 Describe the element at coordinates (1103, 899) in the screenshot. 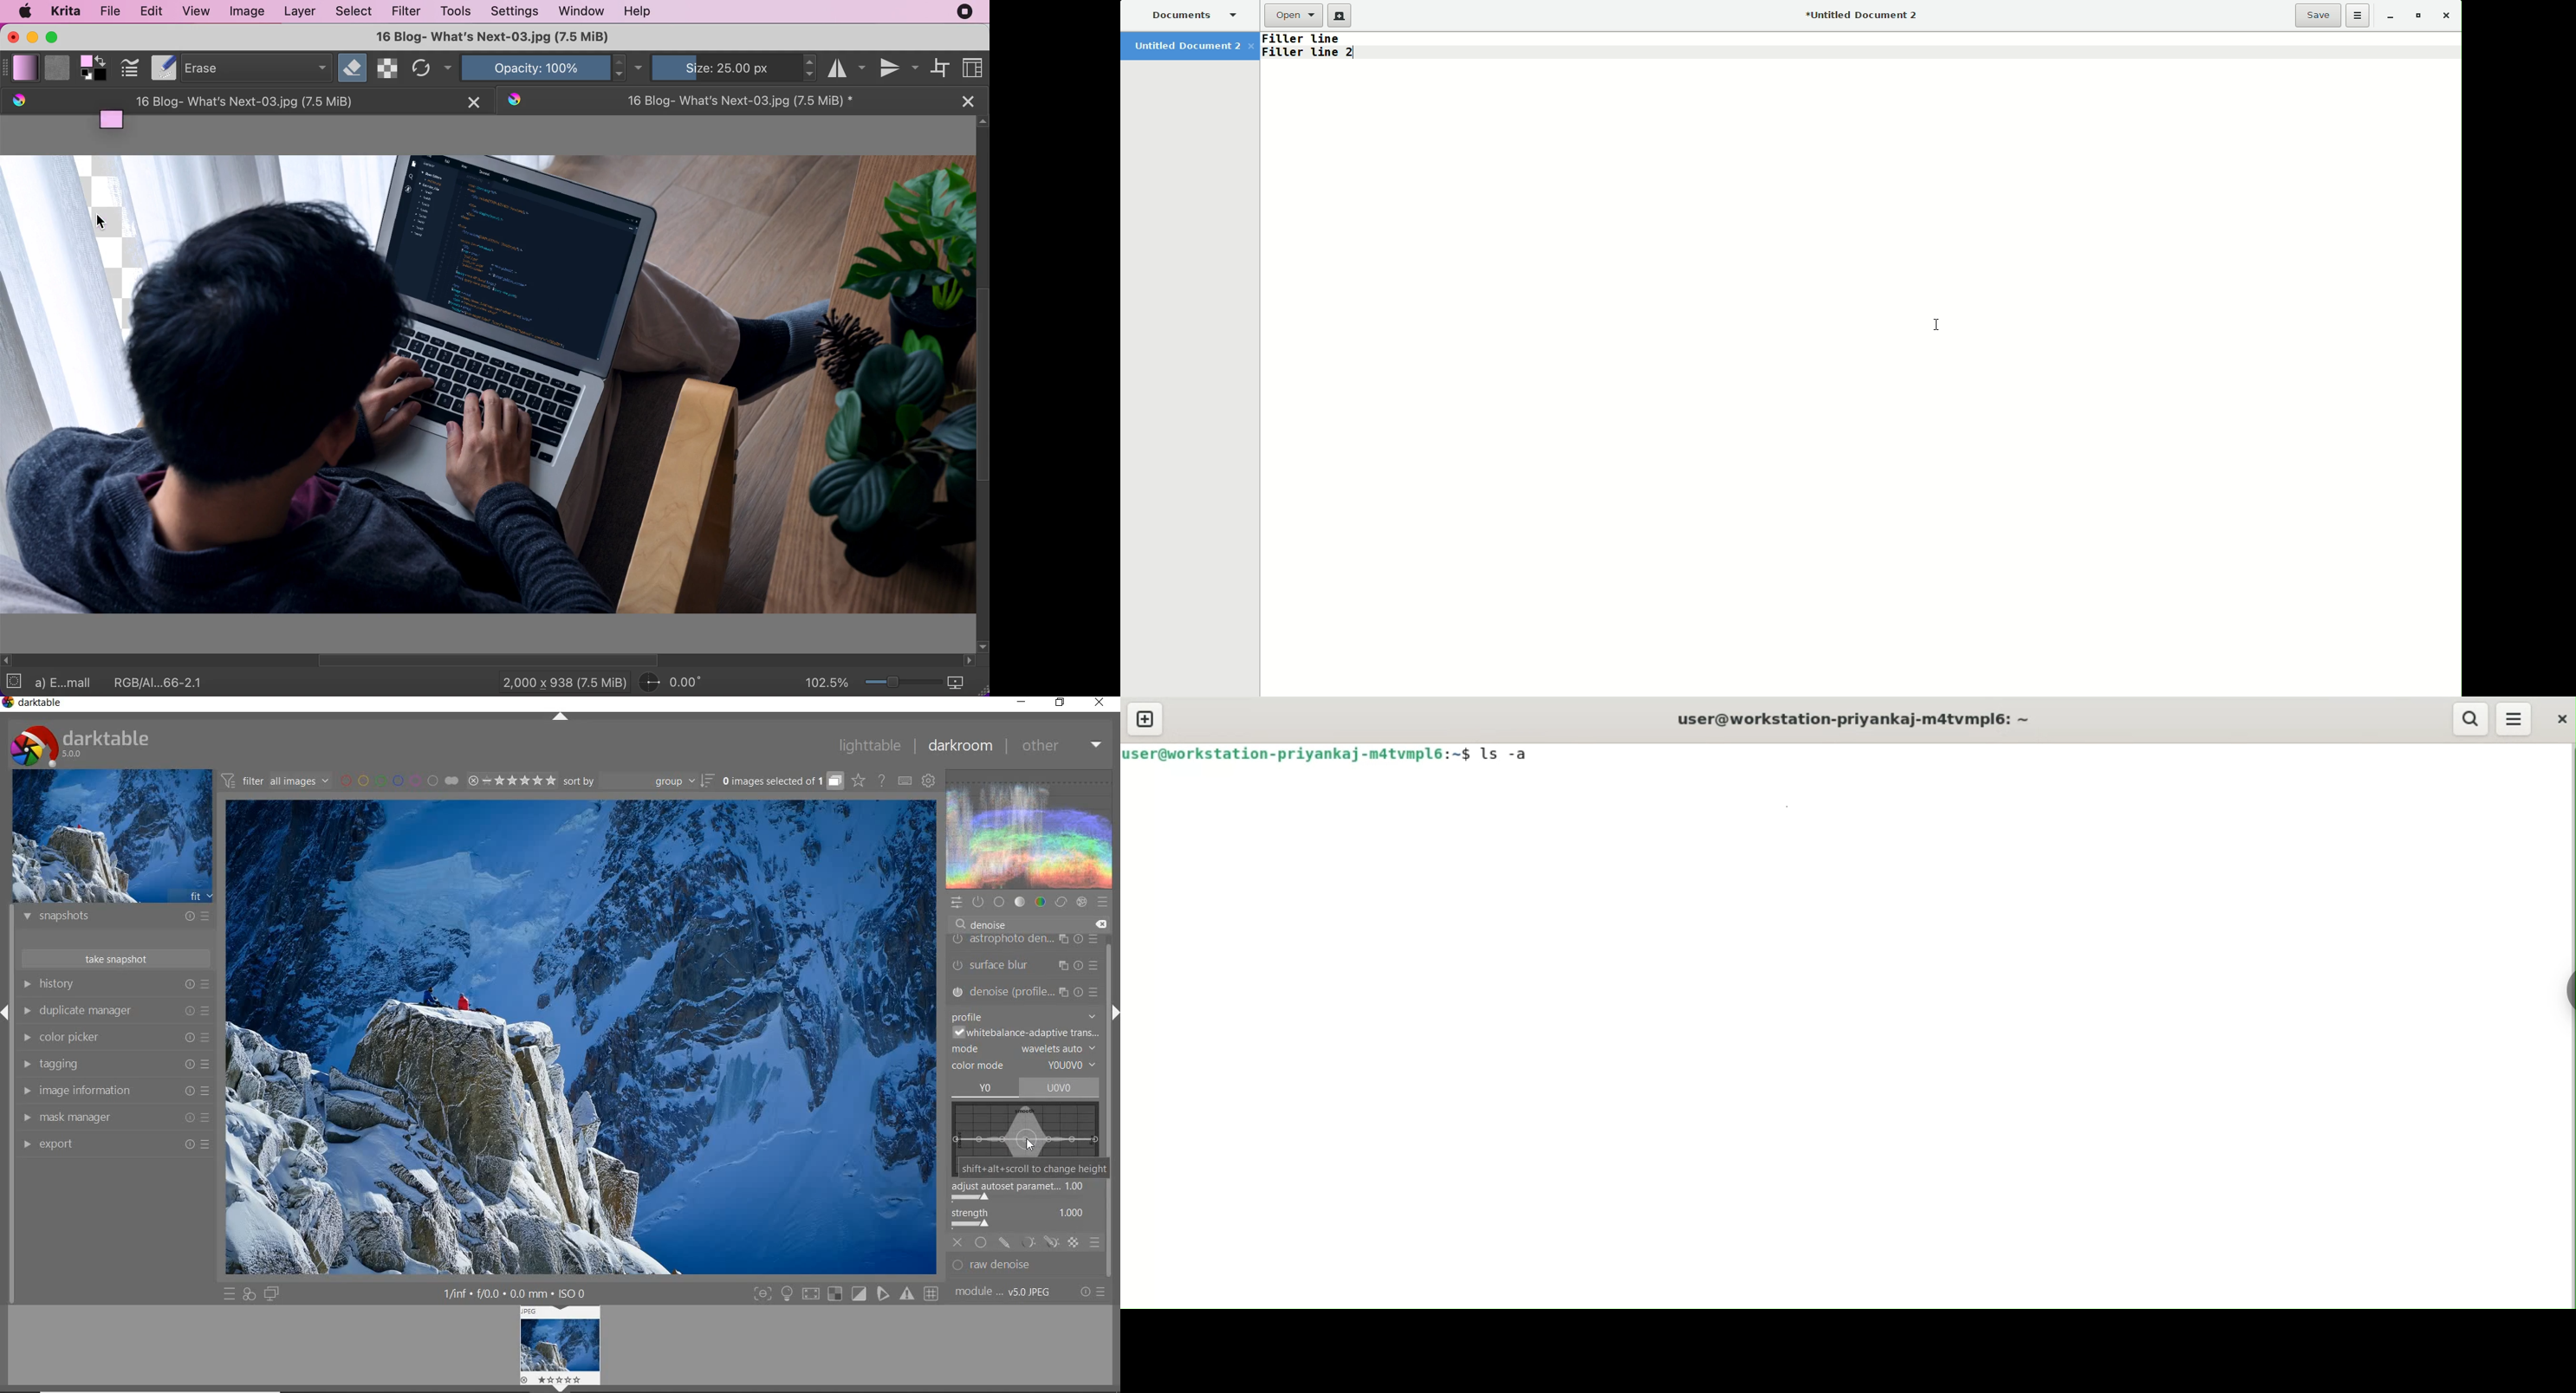

I see `presets` at that location.